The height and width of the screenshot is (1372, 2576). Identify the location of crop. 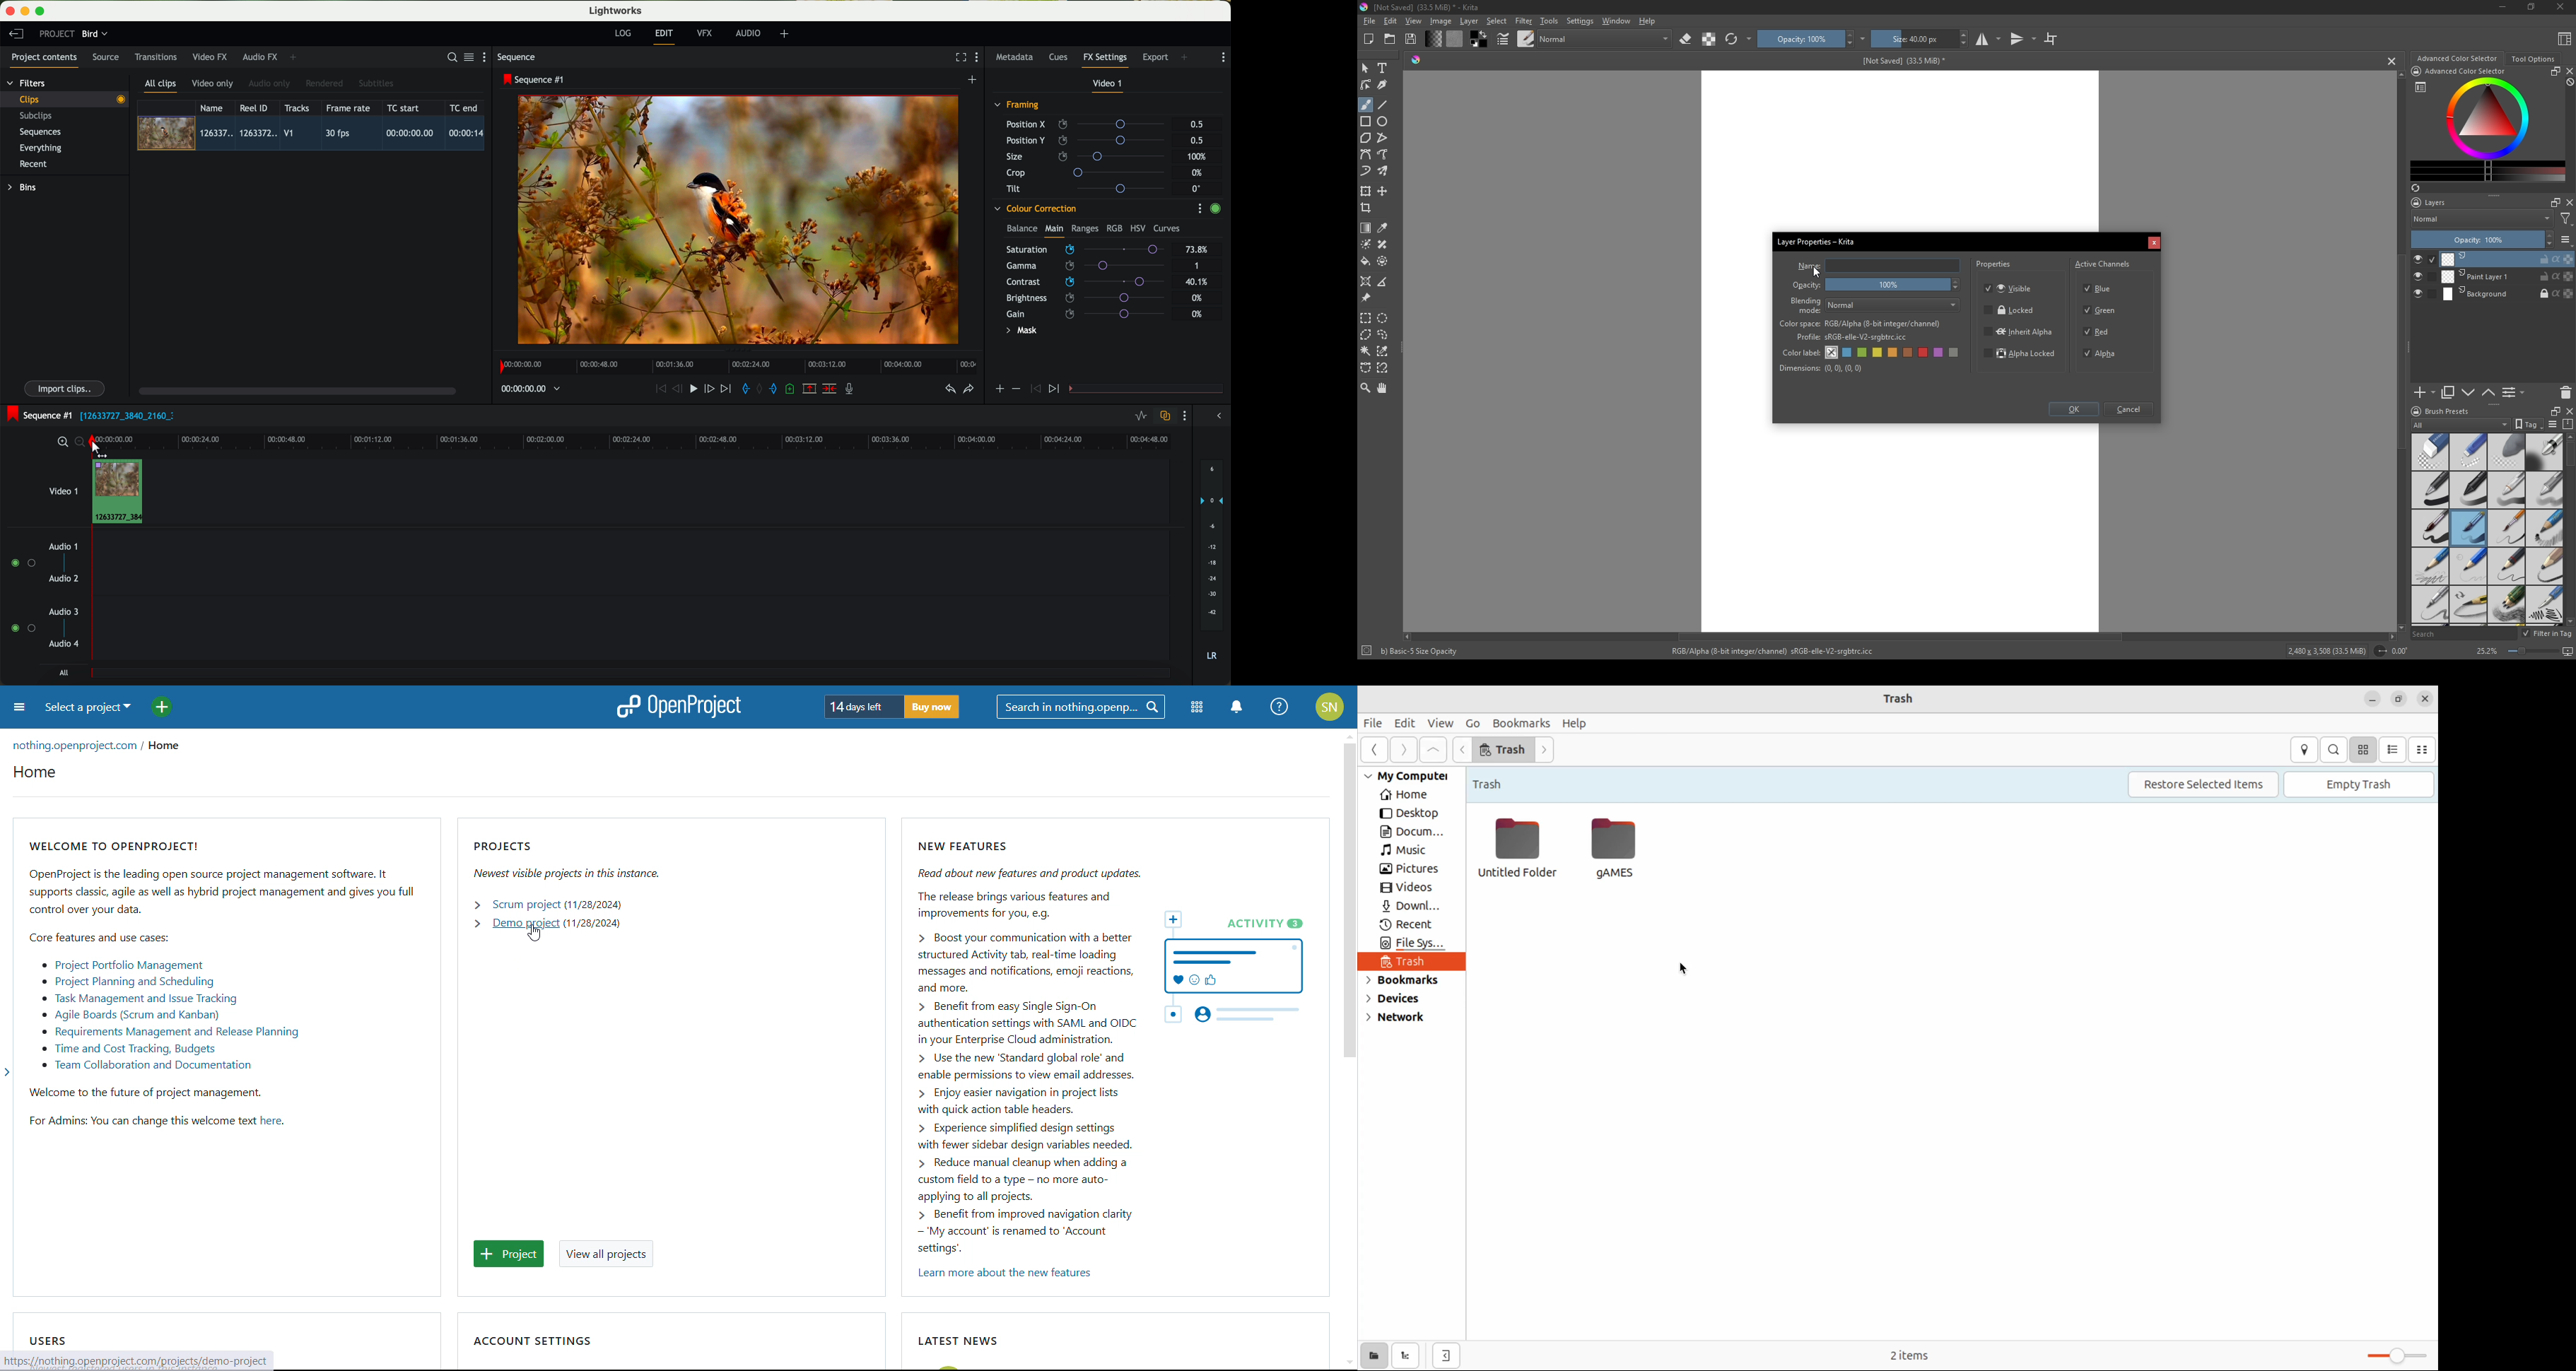
(1369, 208).